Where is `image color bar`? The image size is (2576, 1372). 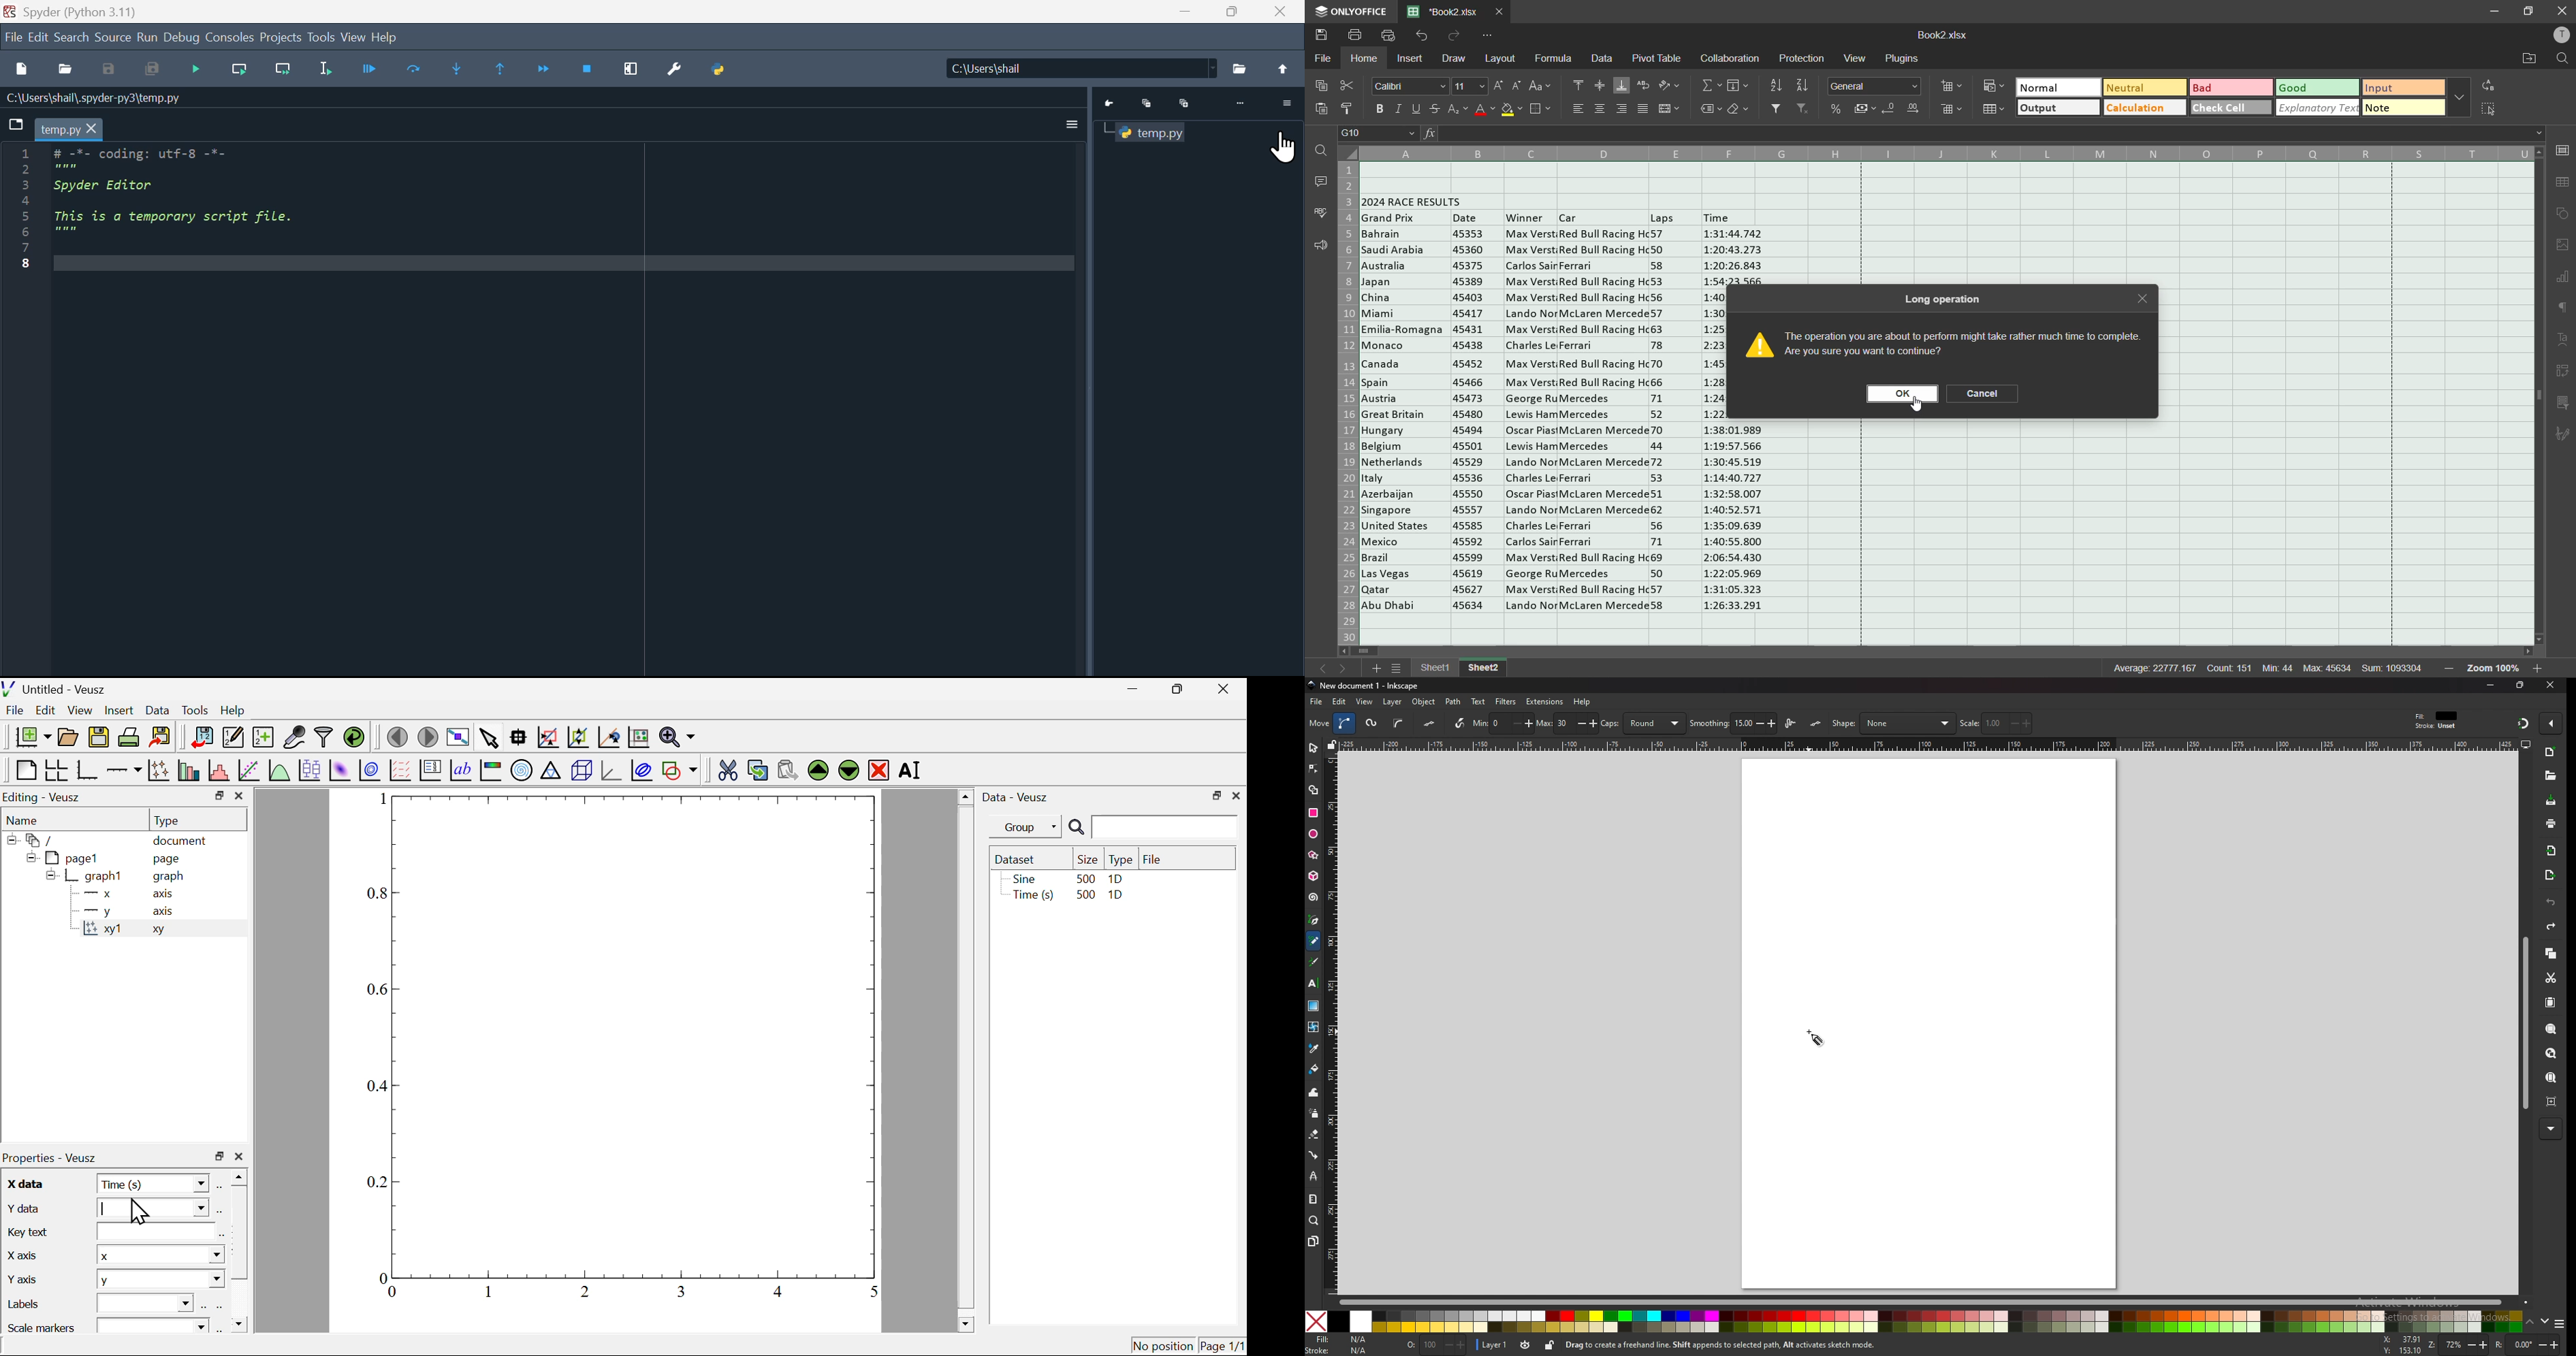
image color bar is located at coordinates (492, 772).